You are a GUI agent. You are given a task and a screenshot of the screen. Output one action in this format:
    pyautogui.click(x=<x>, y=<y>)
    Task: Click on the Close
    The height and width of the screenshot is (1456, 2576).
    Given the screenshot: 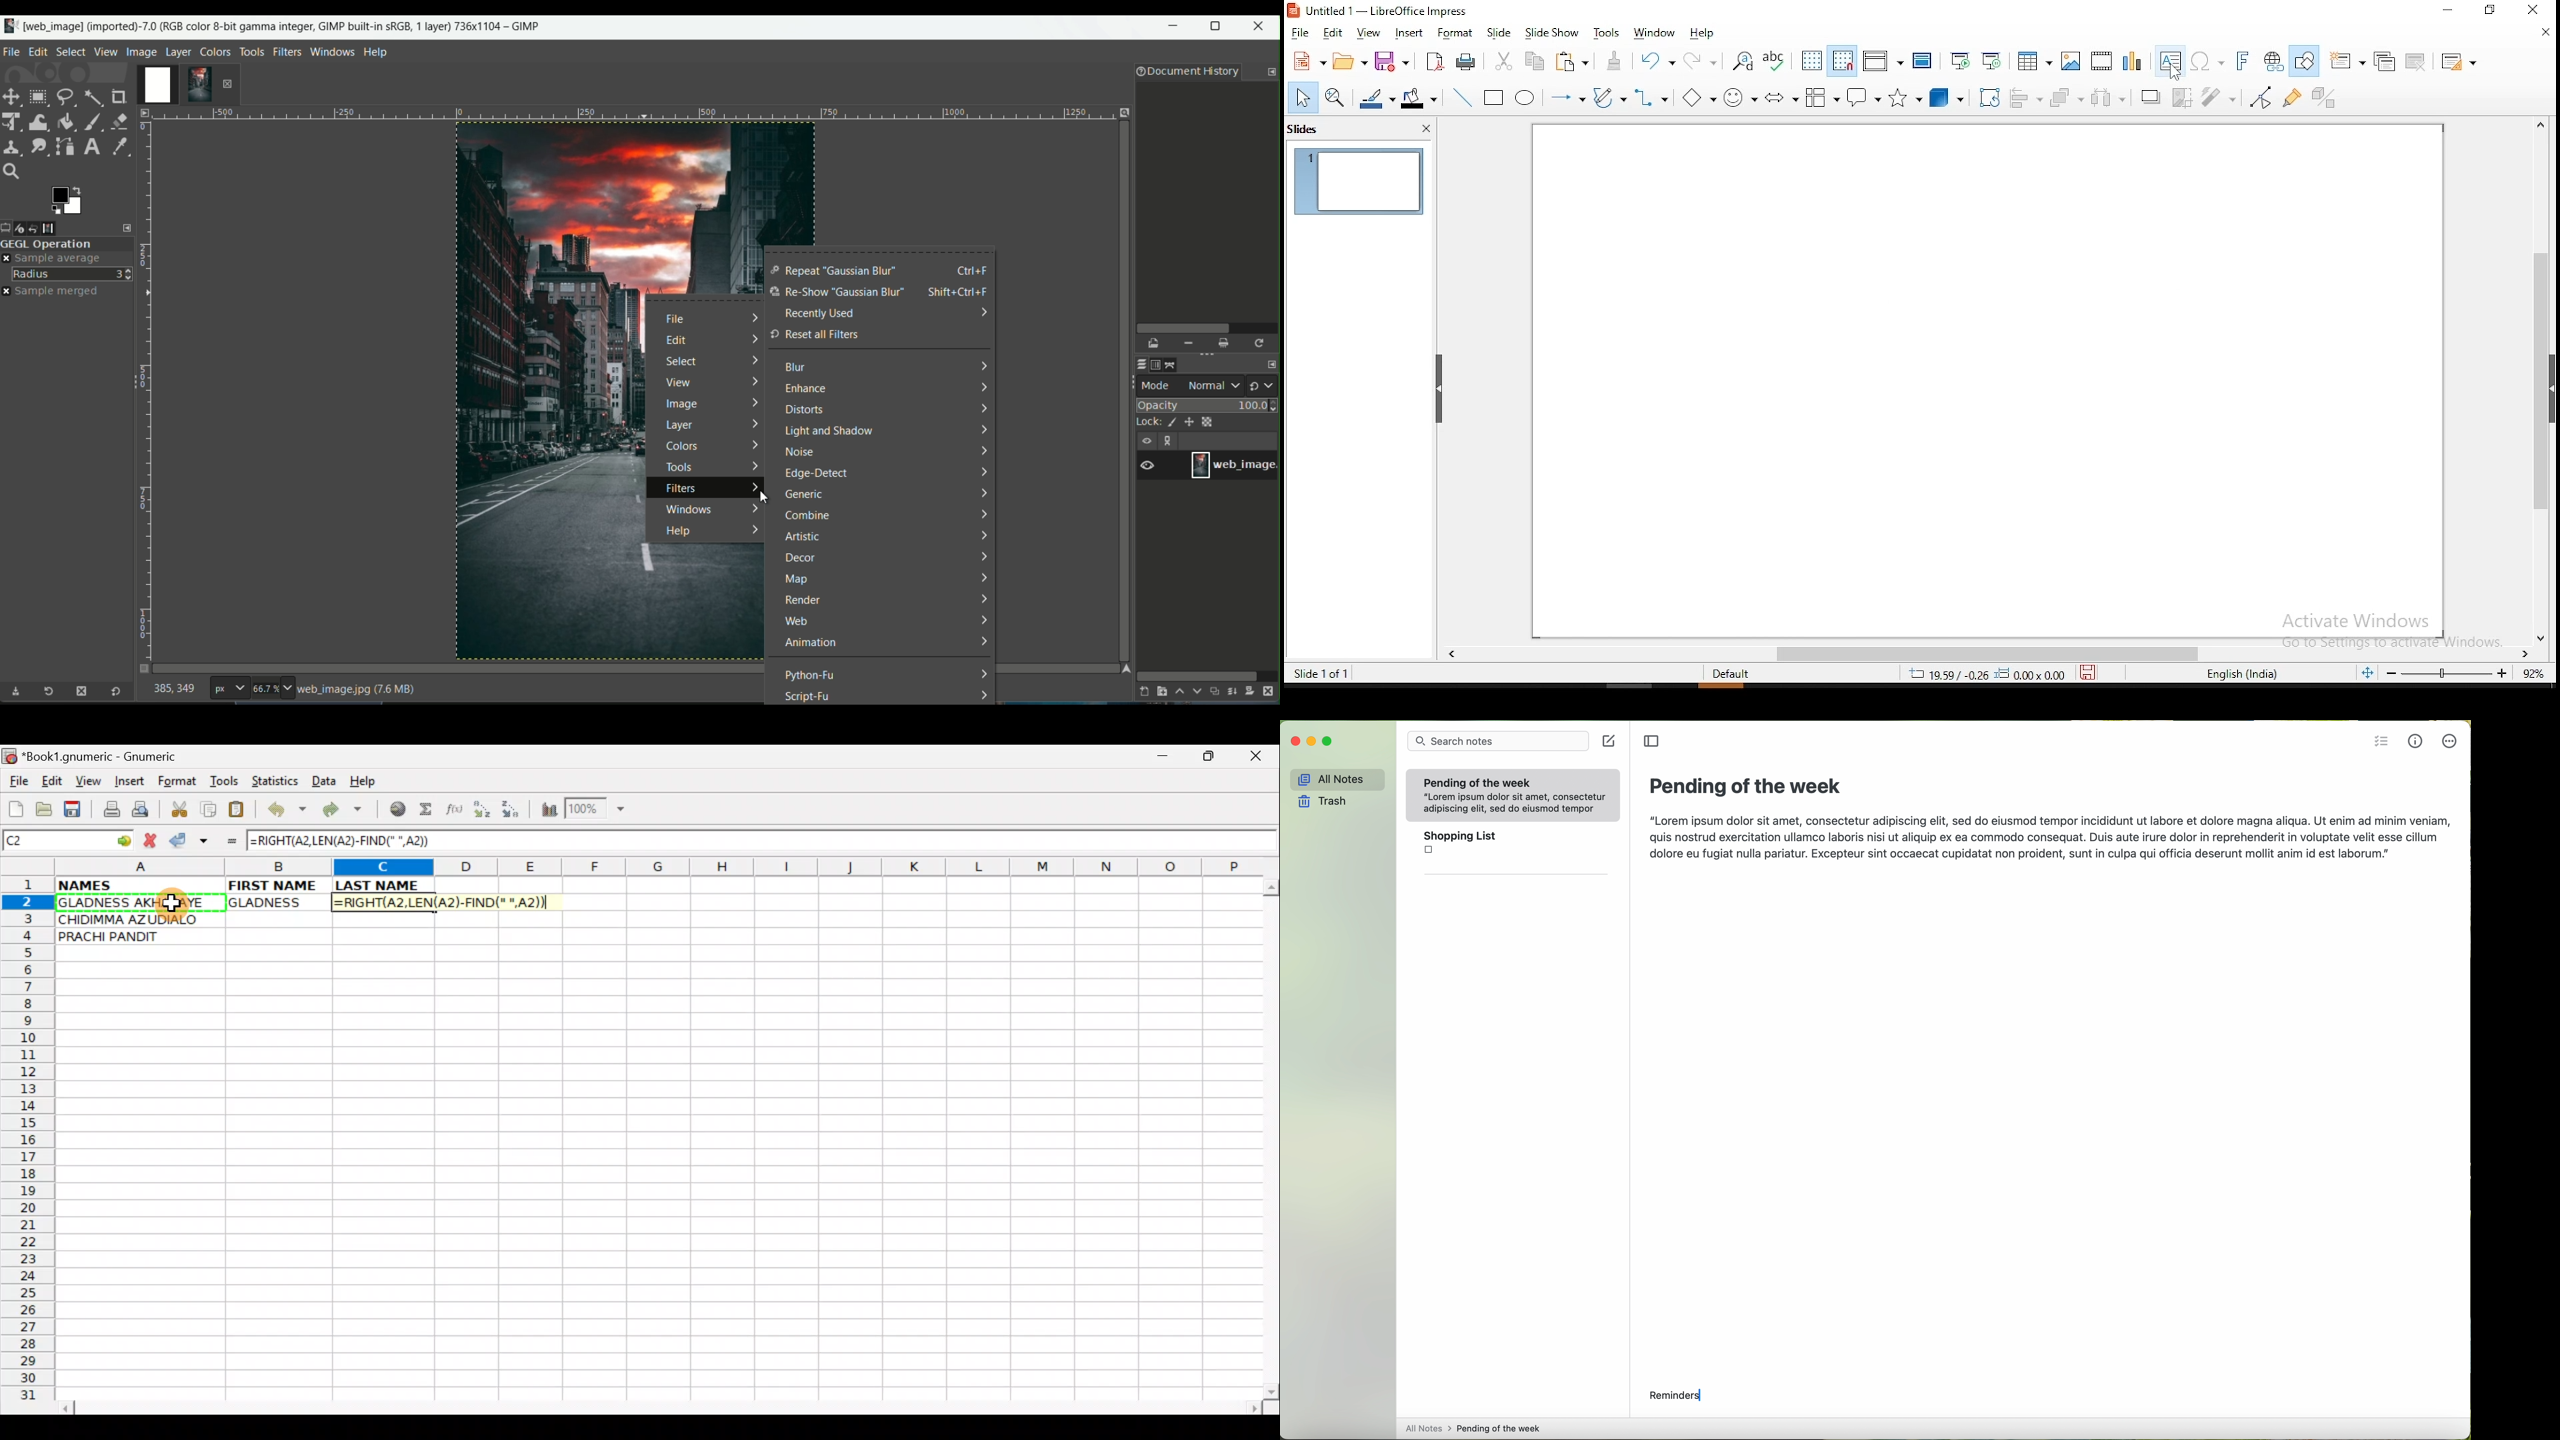 What is the action you would take?
    pyautogui.click(x=1259, y=759)
    